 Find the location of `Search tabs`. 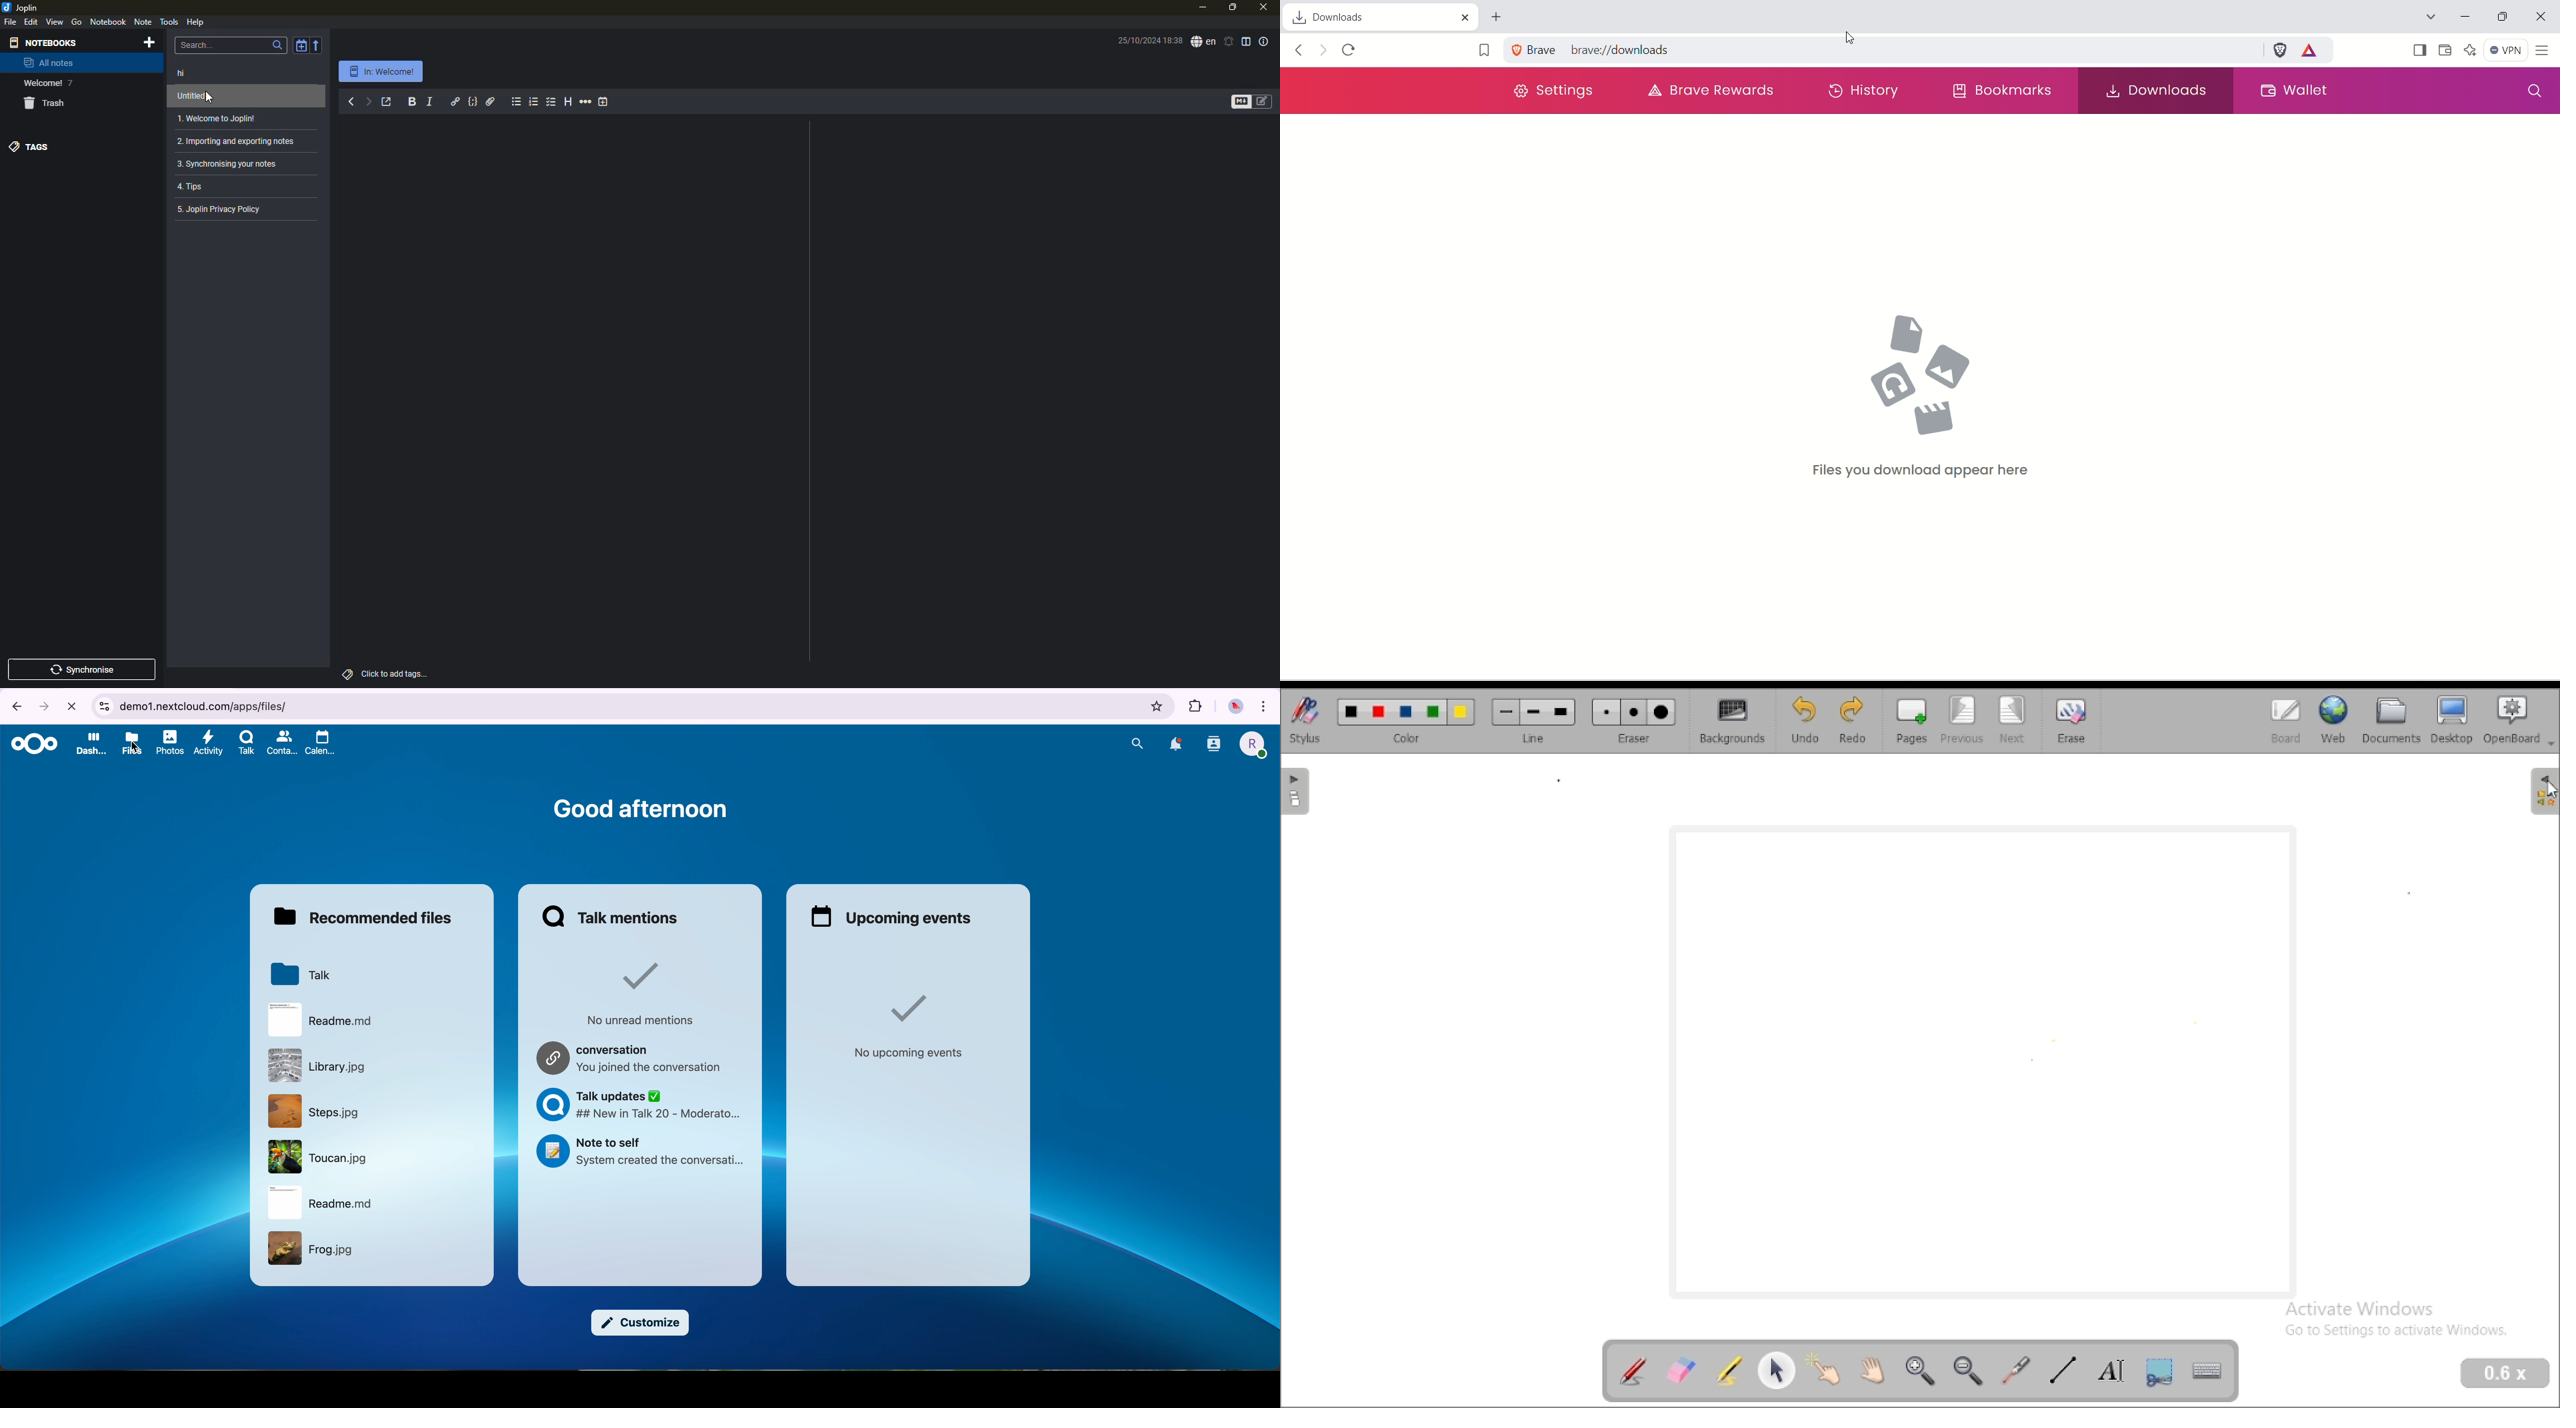

Search tabs is located at coordinates (2429, 15).